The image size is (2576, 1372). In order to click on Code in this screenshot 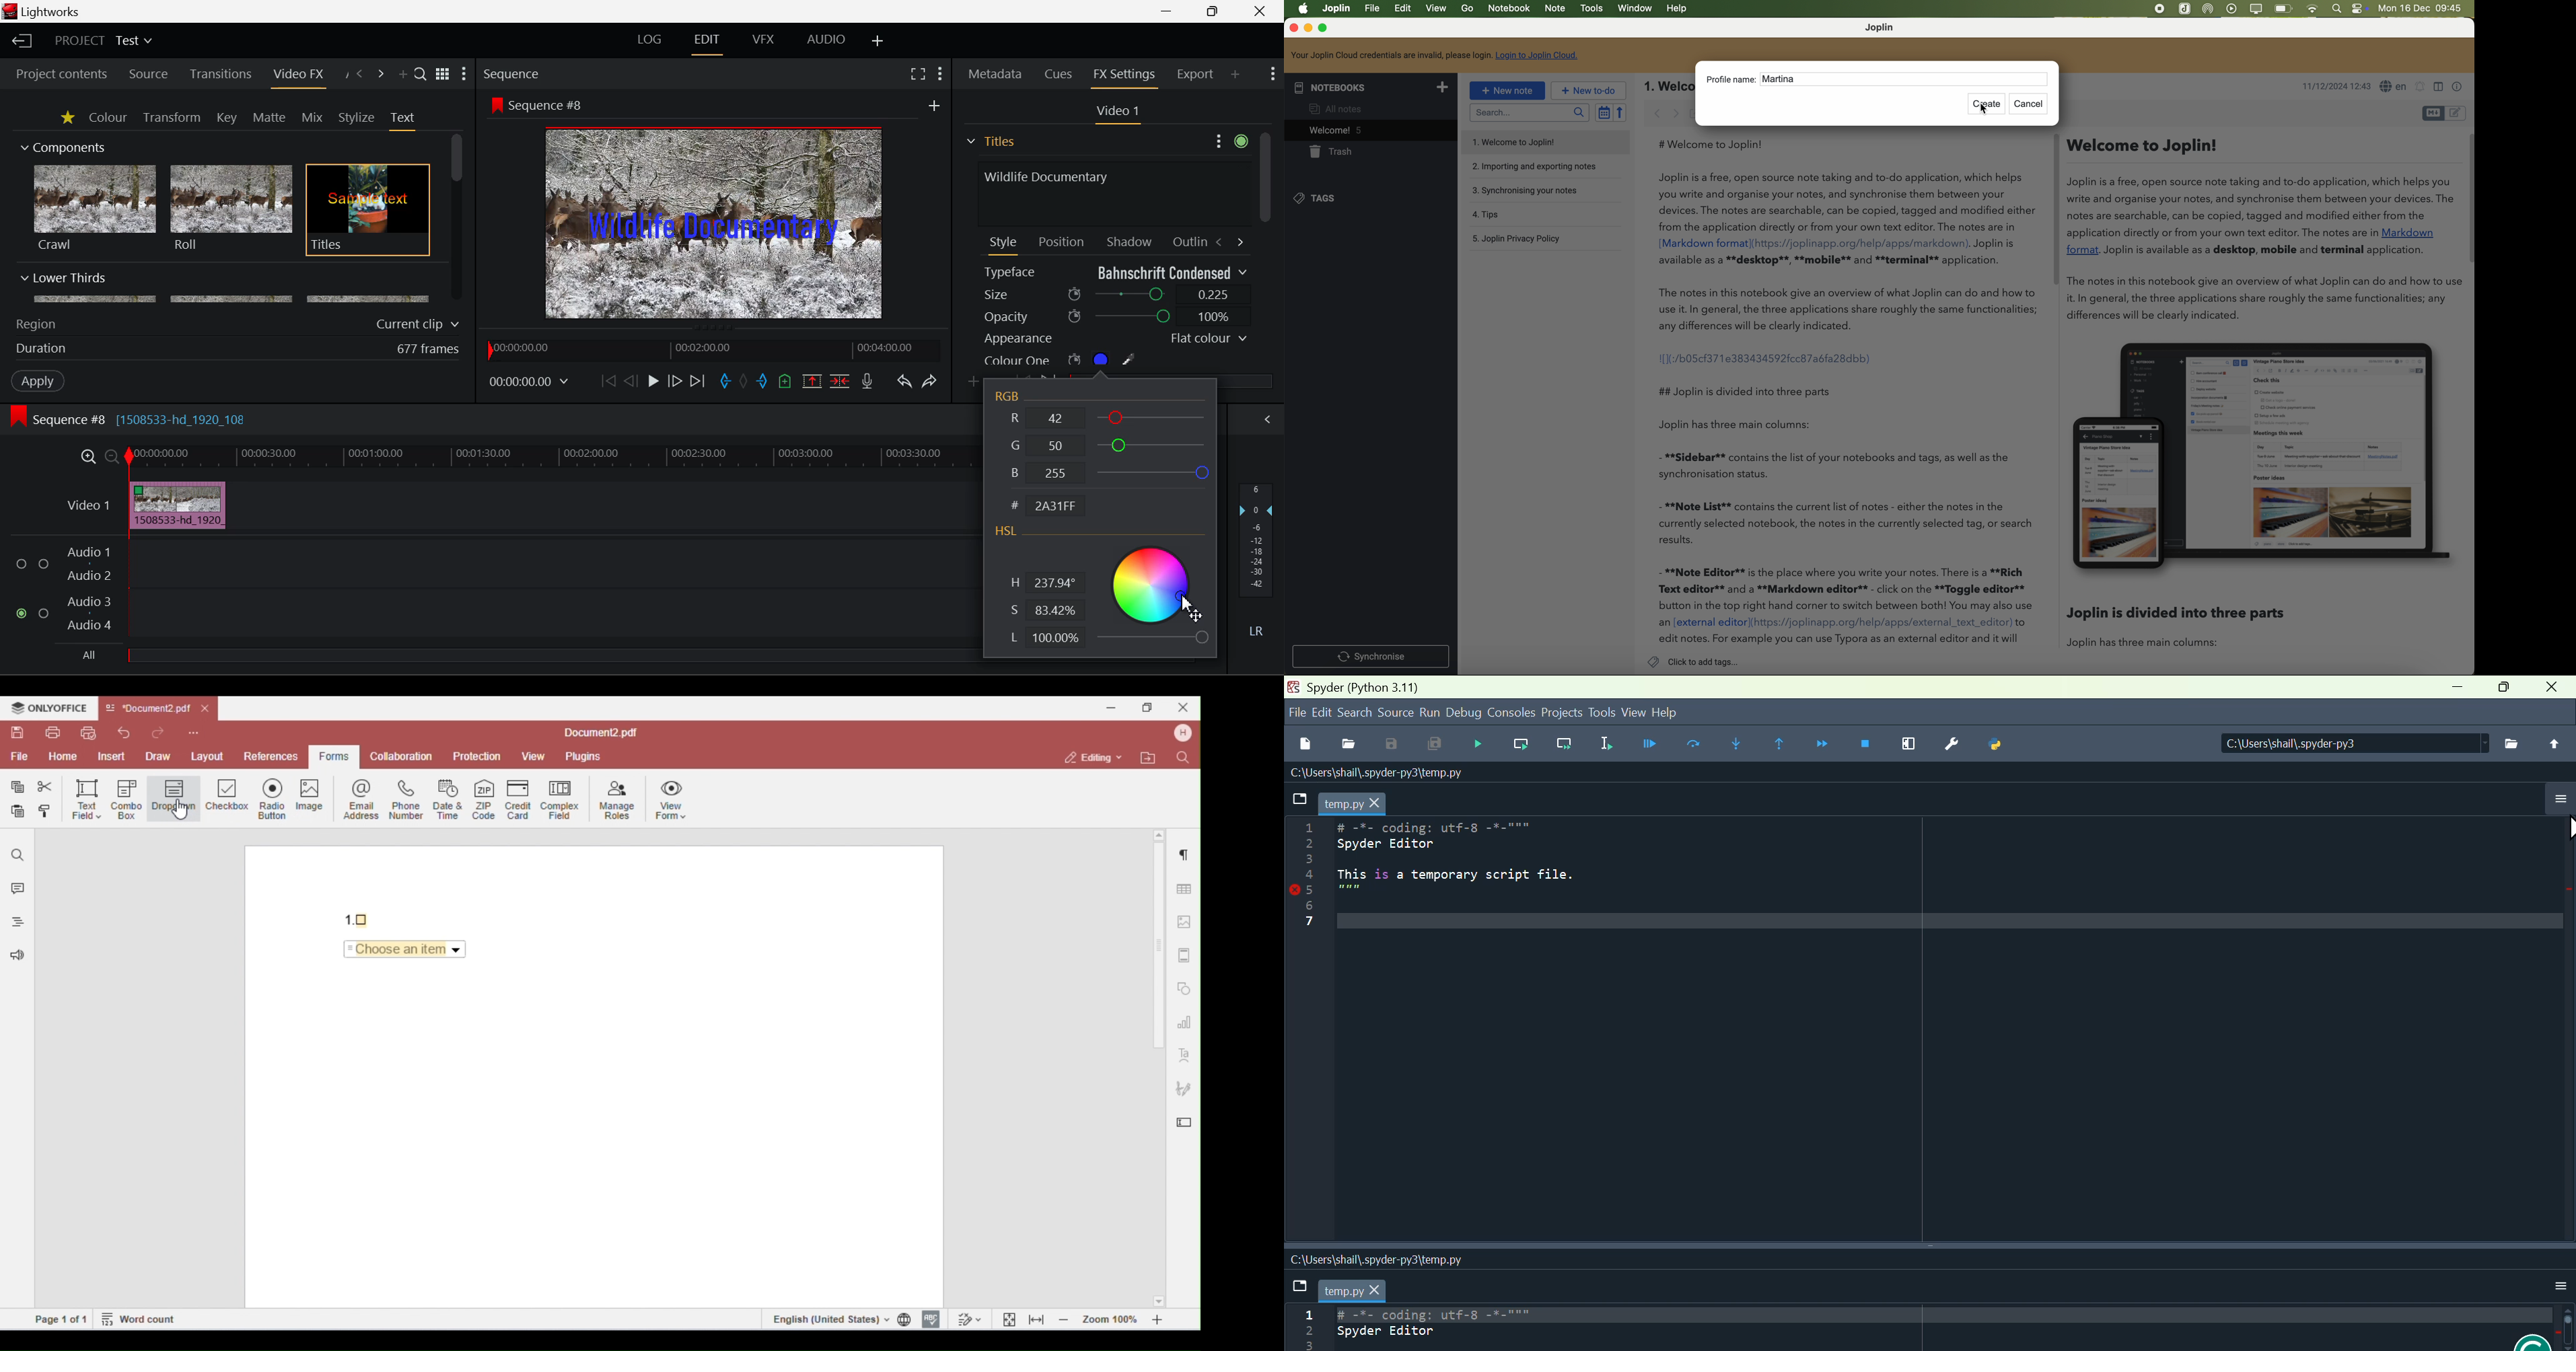, I will do `click(1423, 1329)`.